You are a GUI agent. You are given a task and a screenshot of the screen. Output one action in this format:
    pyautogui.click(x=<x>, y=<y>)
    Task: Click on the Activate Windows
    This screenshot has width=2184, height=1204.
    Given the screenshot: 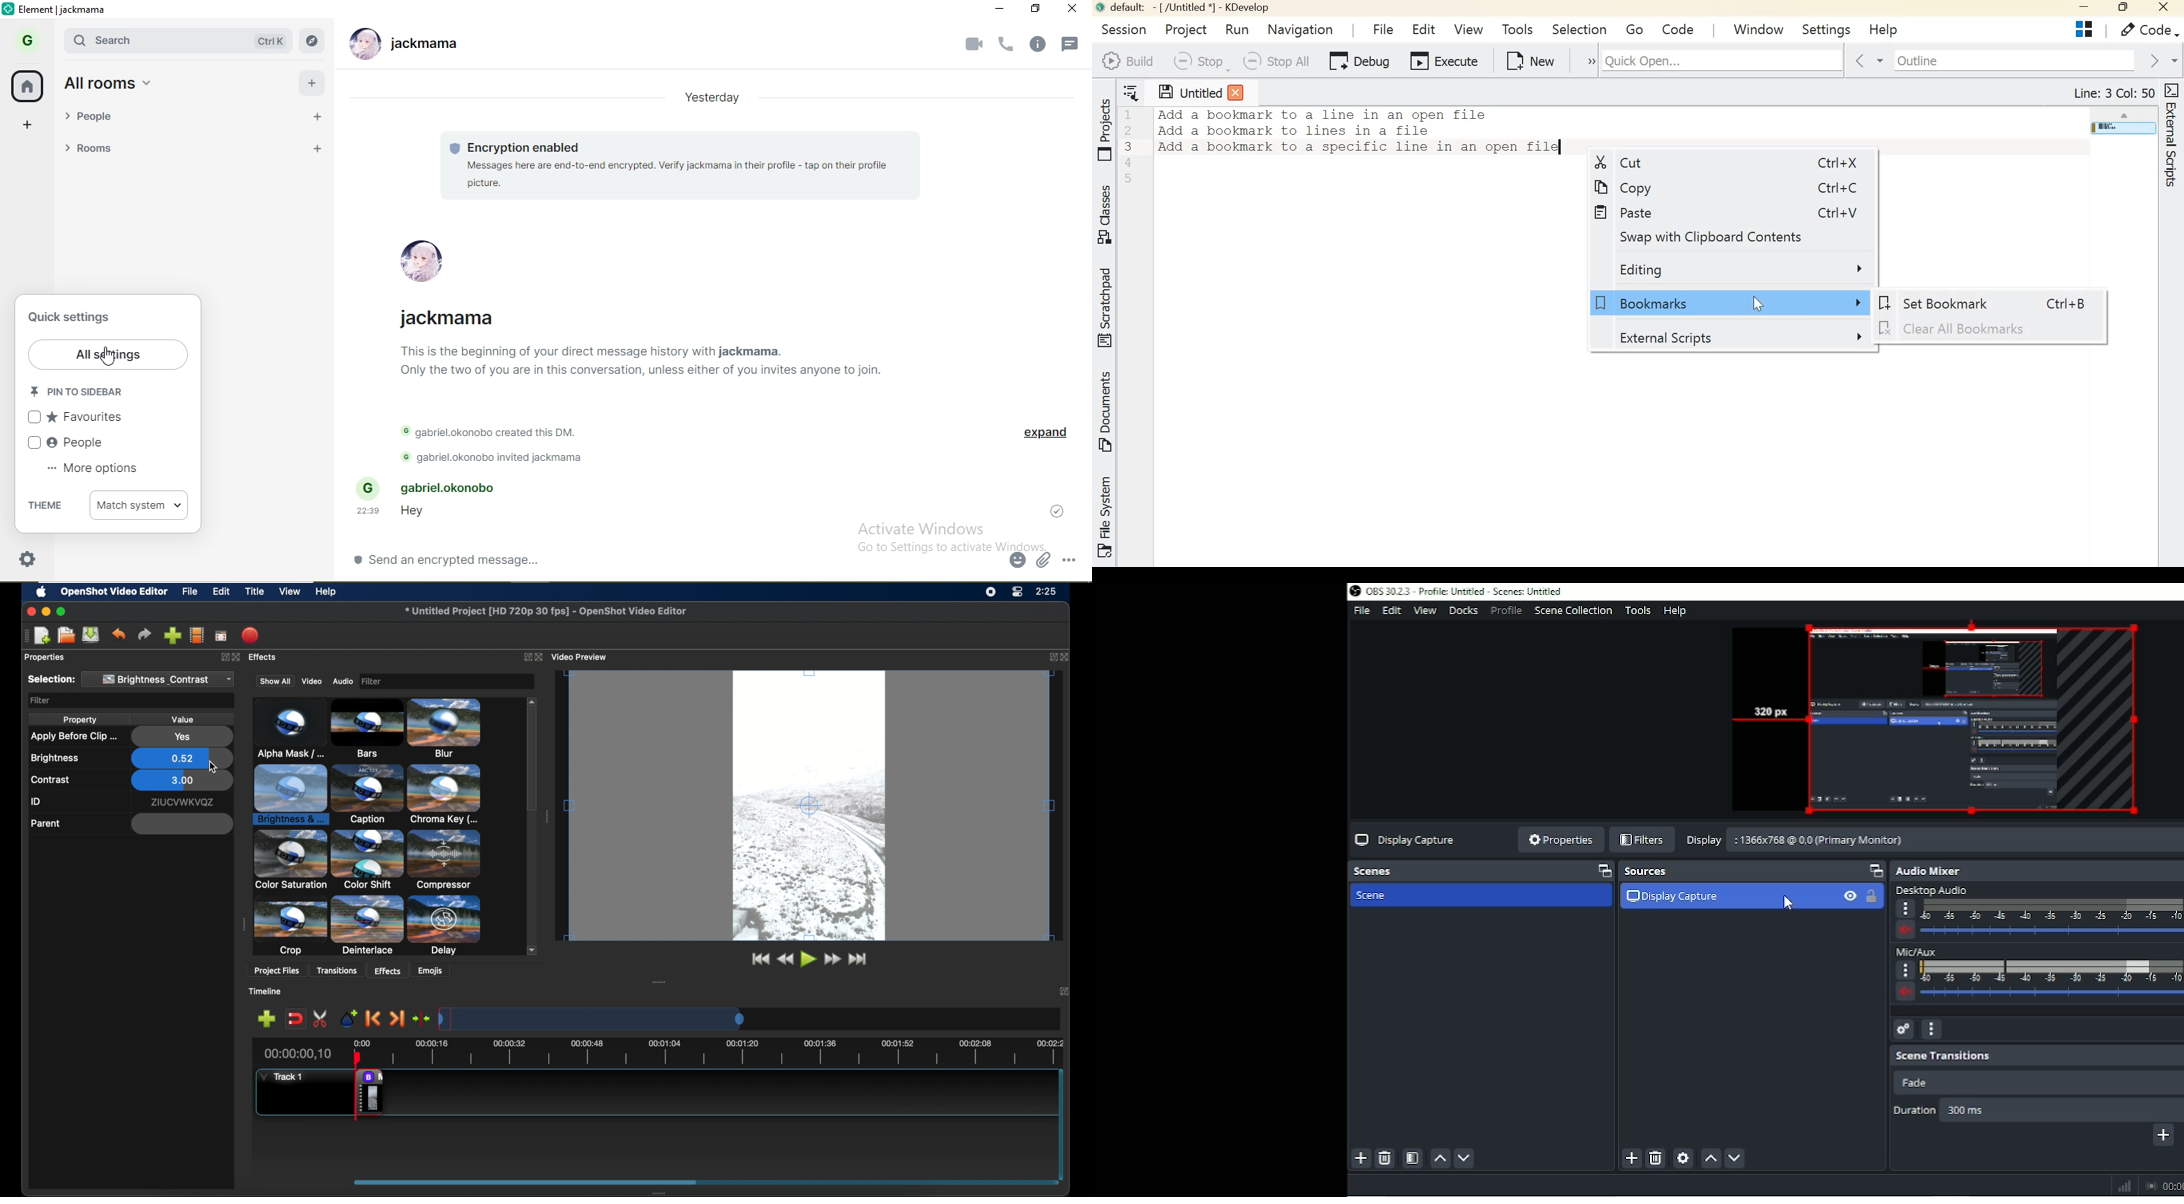 What is the action you would take?
    pyautogui.click(x=926, y=528)
    